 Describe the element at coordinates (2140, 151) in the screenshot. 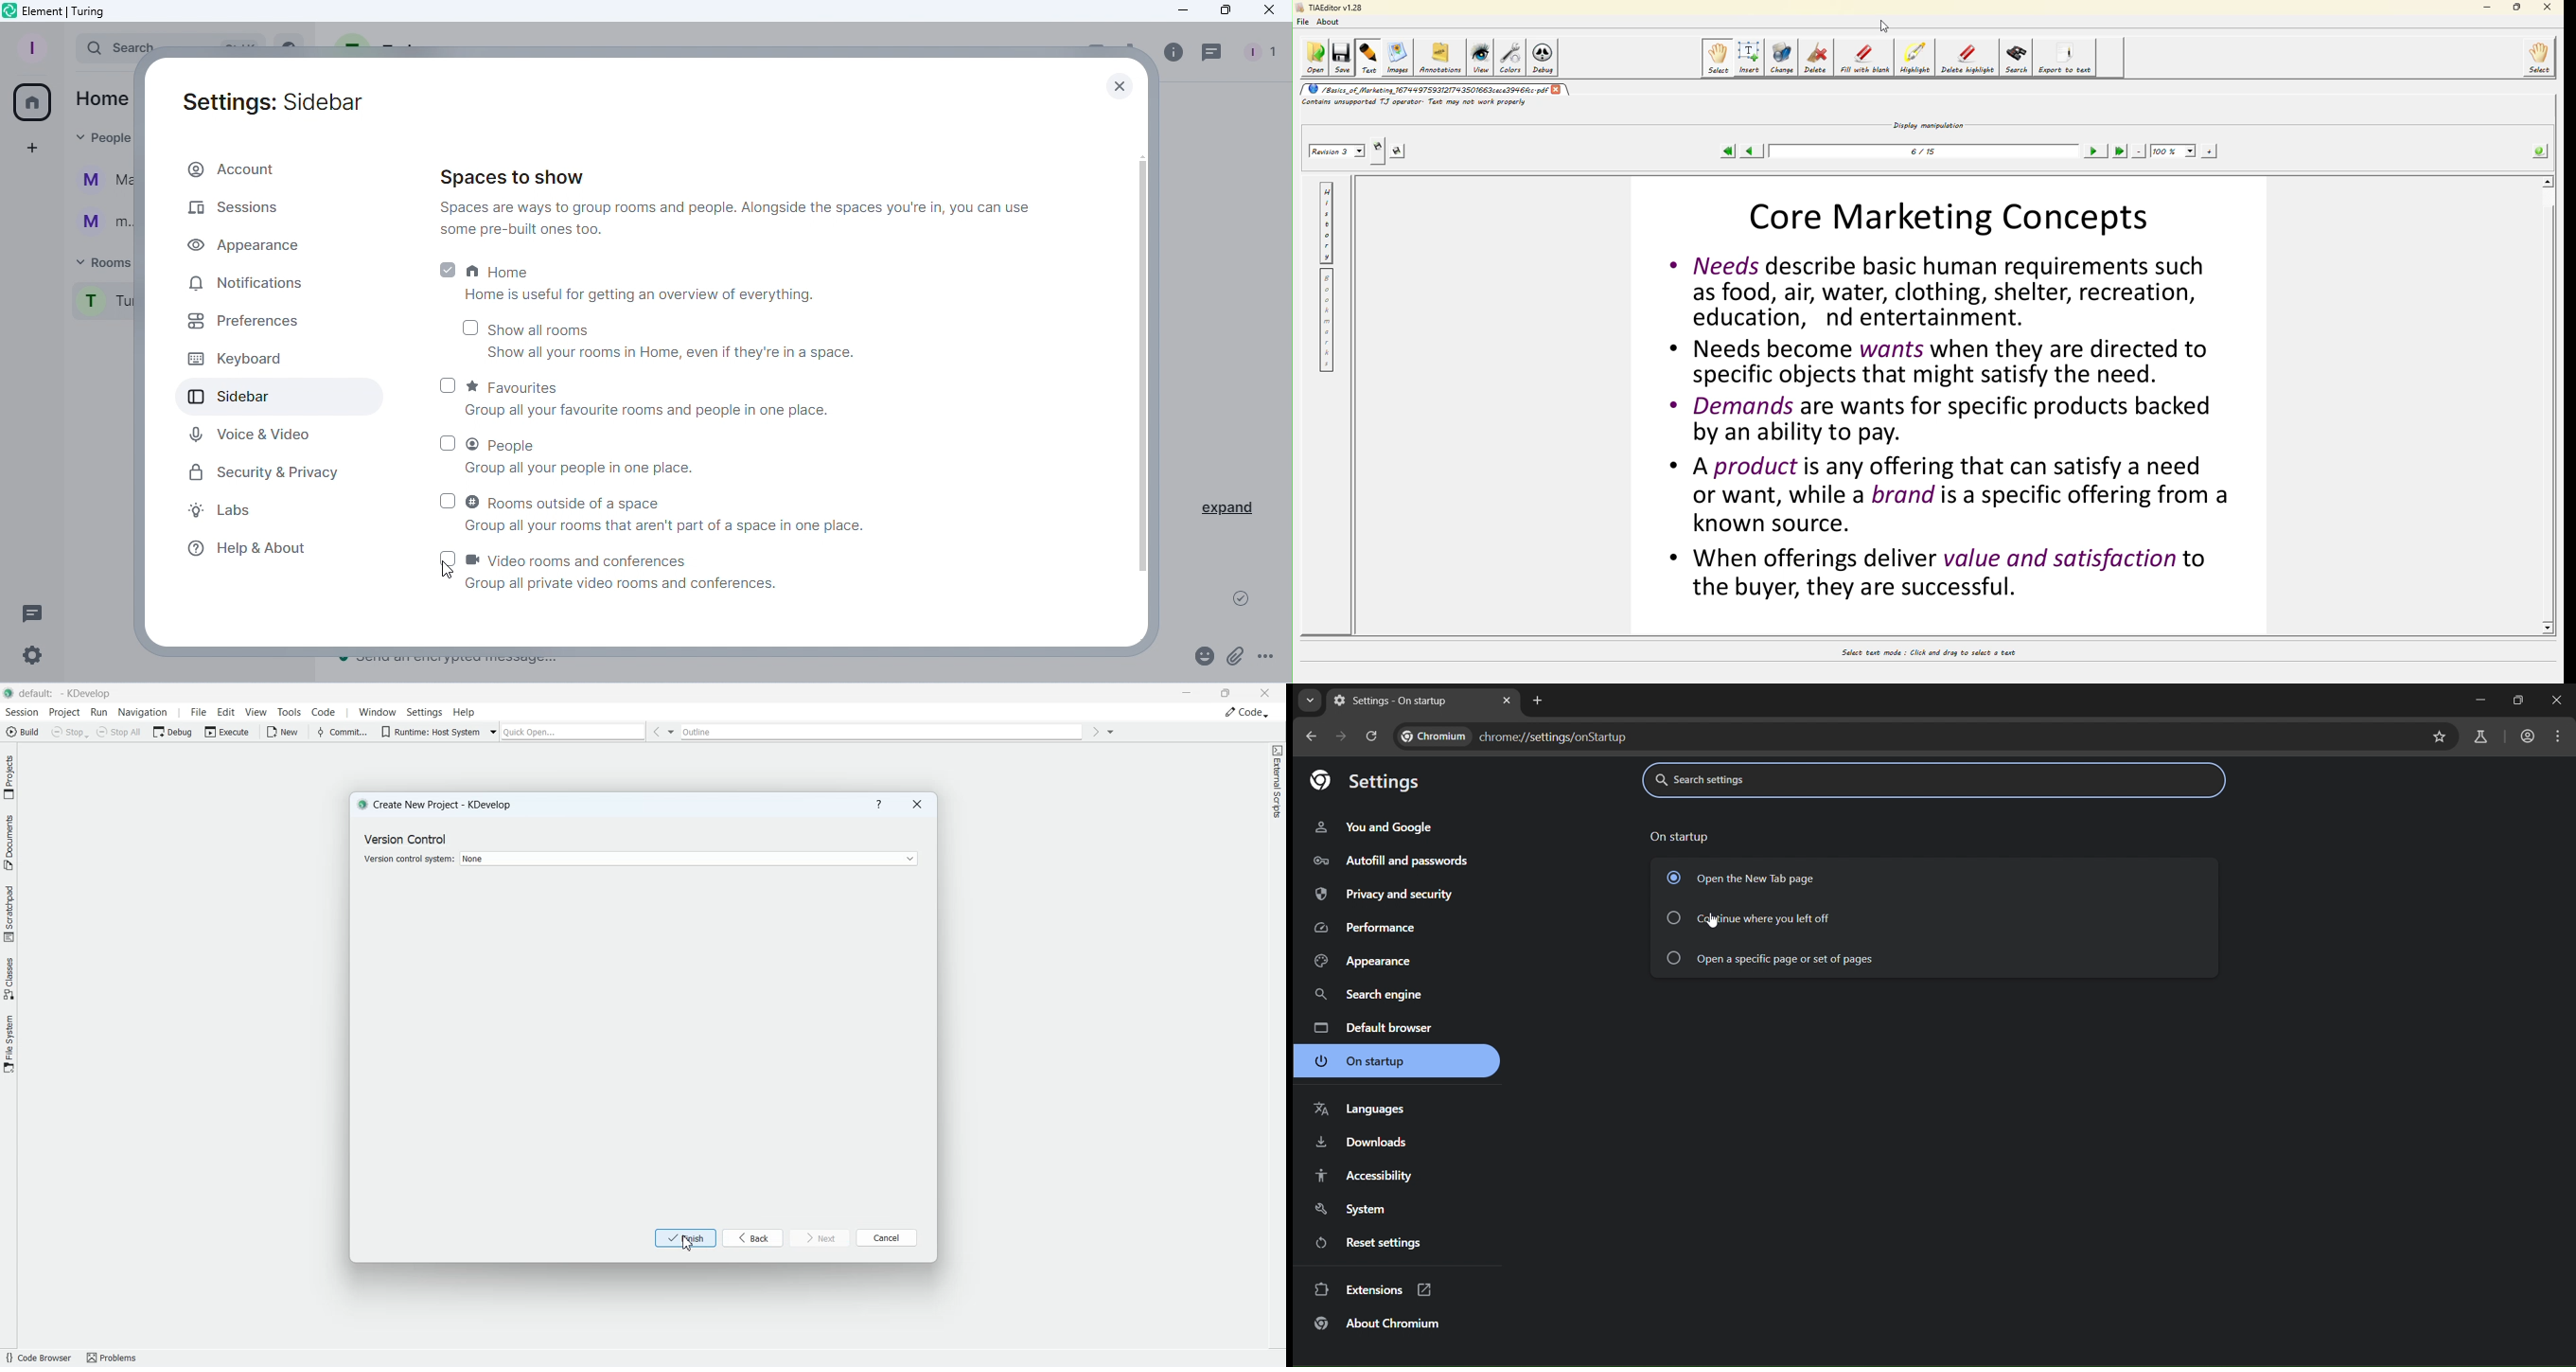

I see `zoom out` at that location.